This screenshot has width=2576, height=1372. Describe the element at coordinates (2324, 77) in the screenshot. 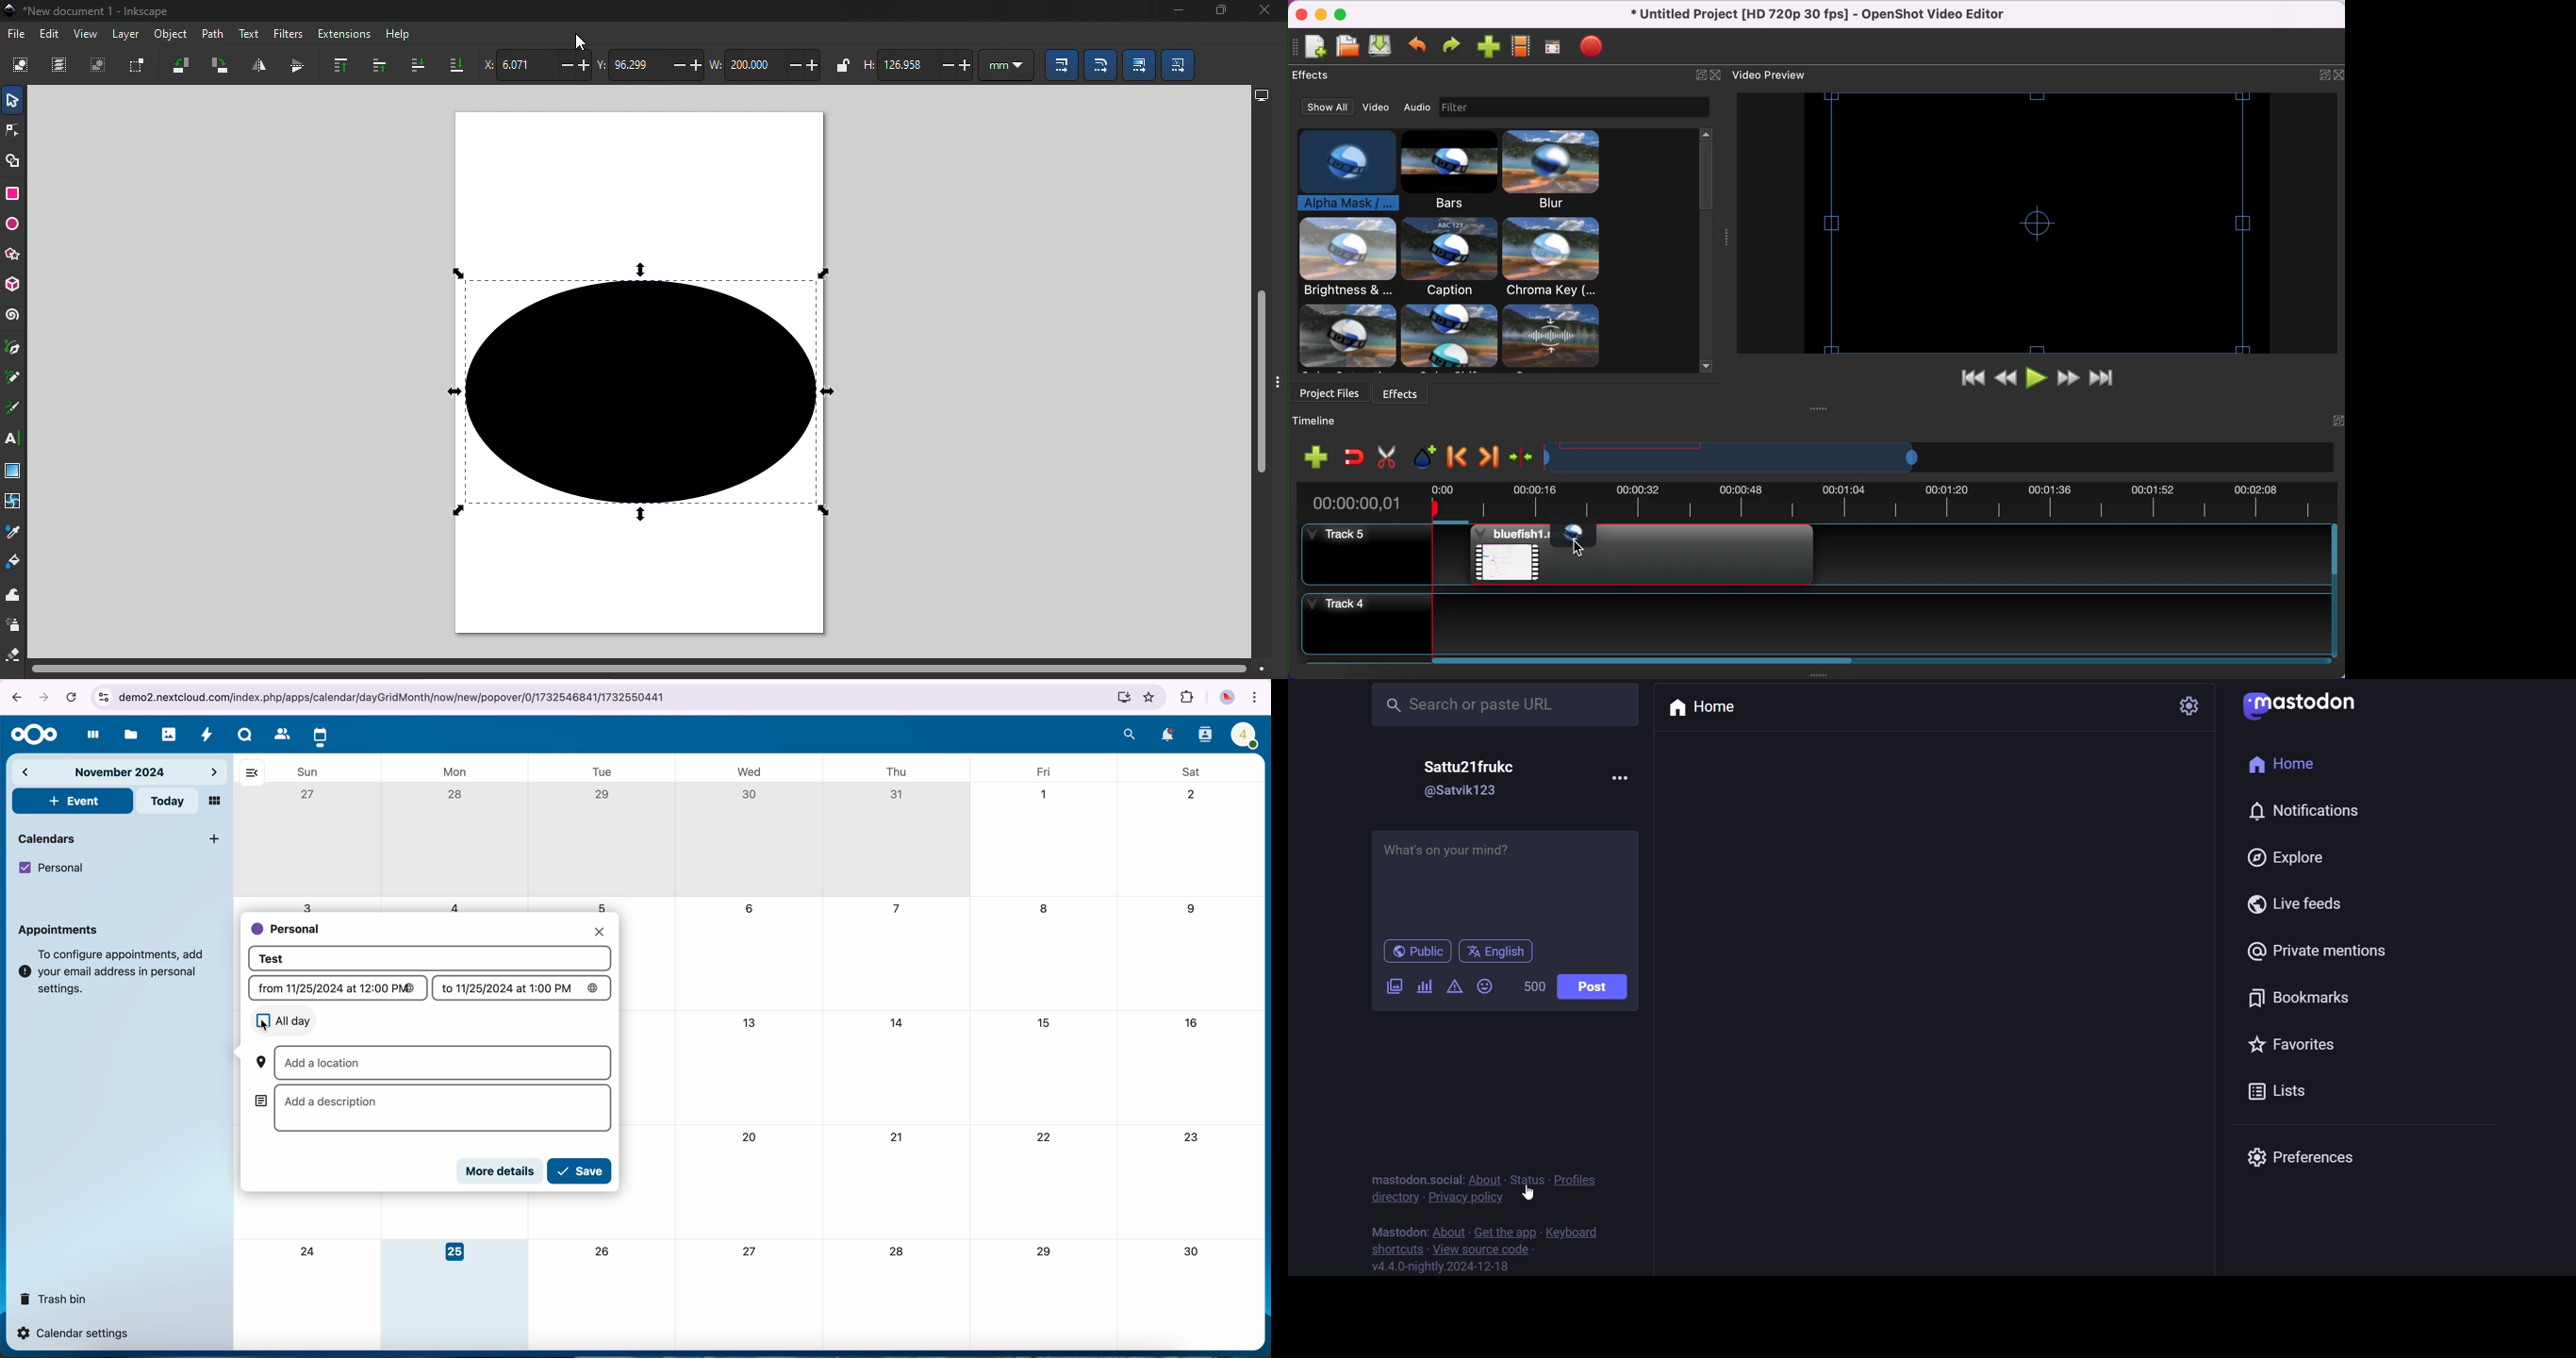

I see `expand/hide` at that location.